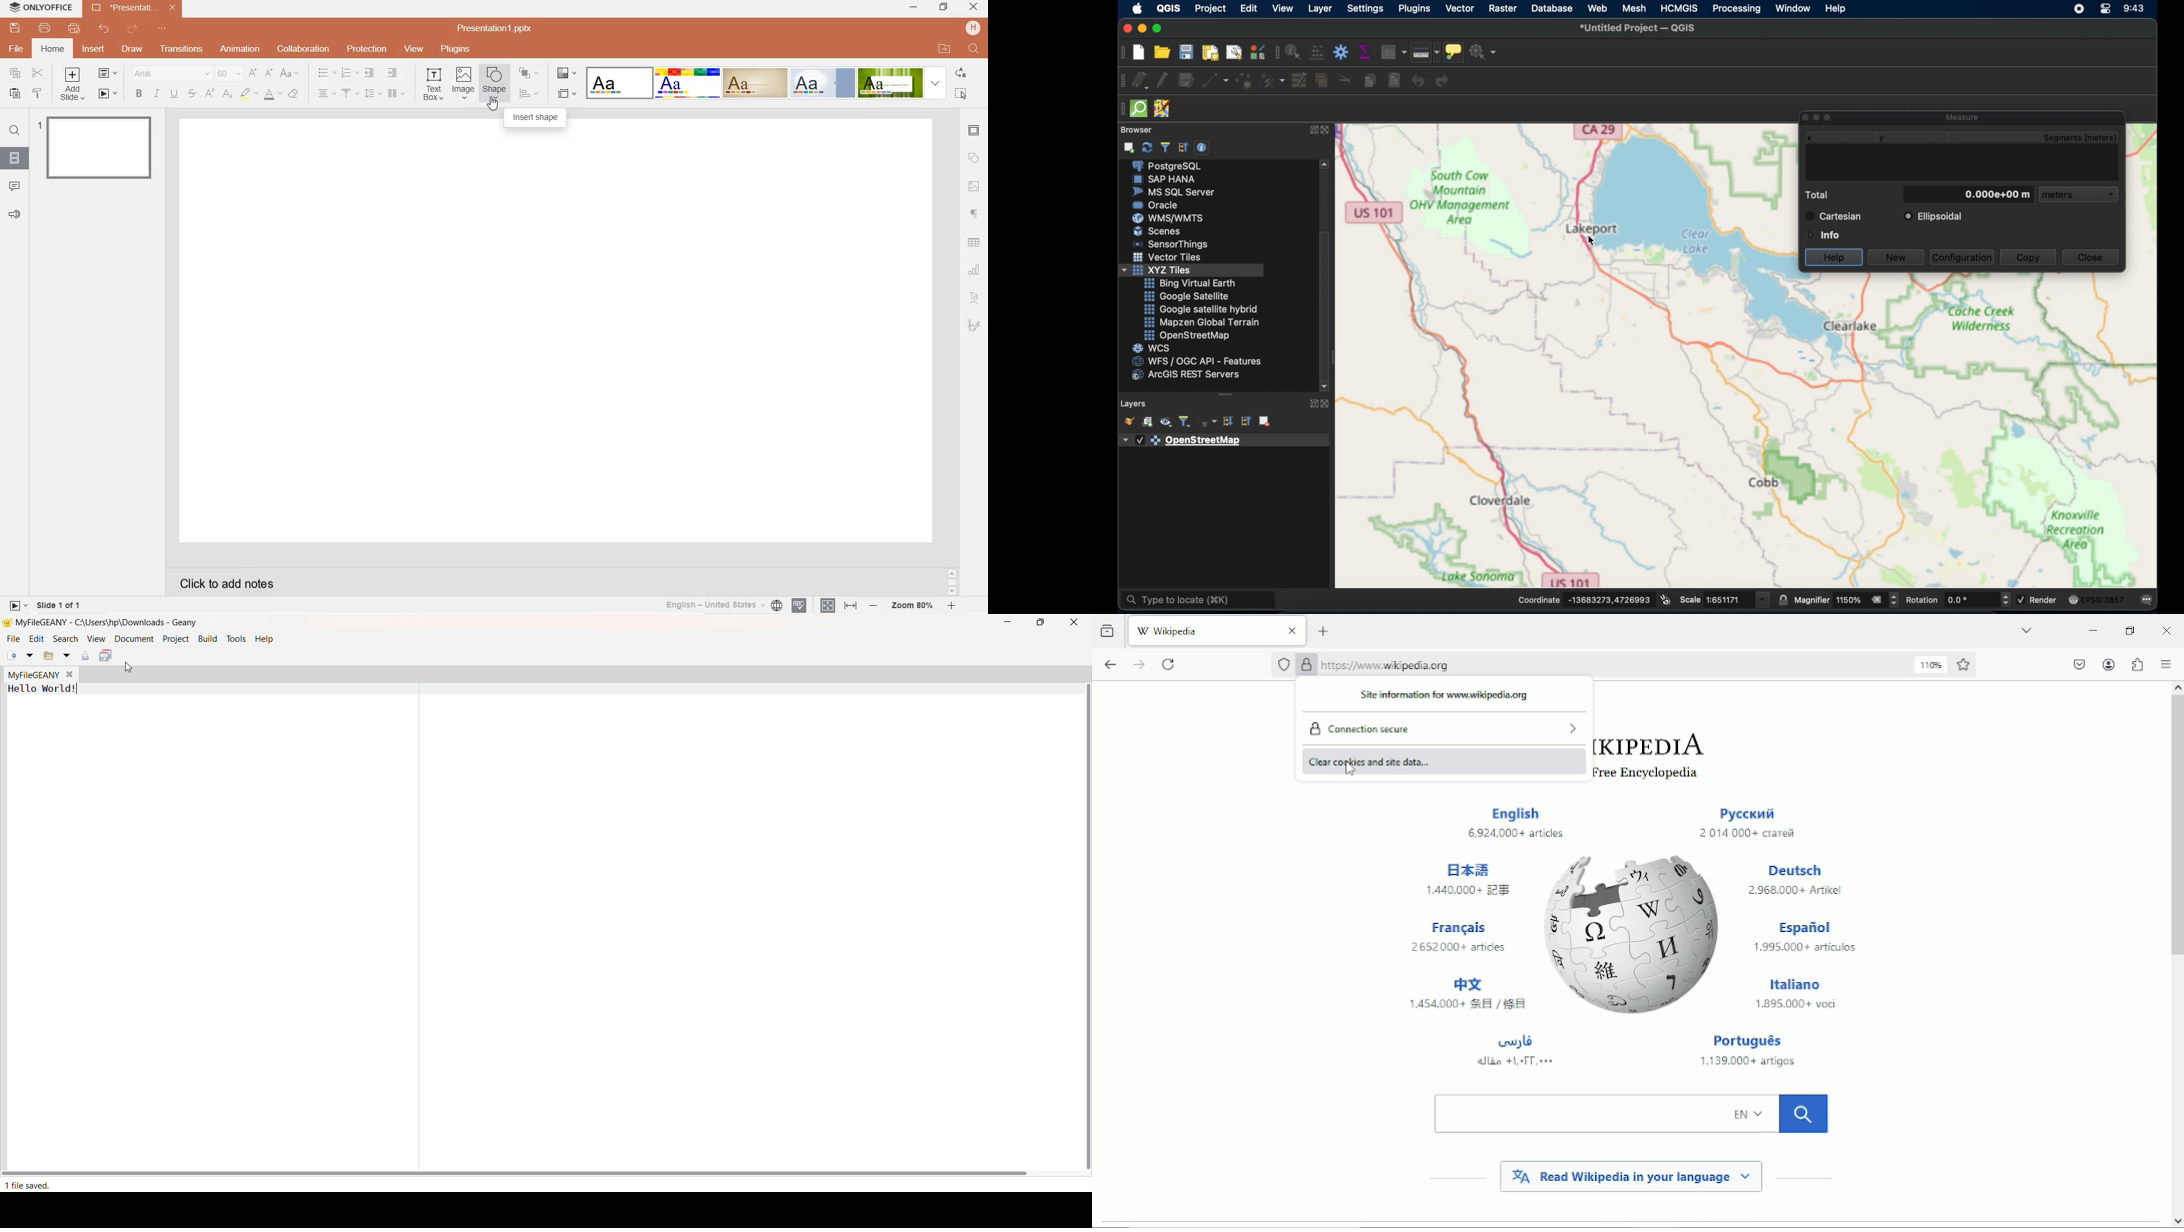  I want to click on *Presentation1.pptx, so click(136, 9).